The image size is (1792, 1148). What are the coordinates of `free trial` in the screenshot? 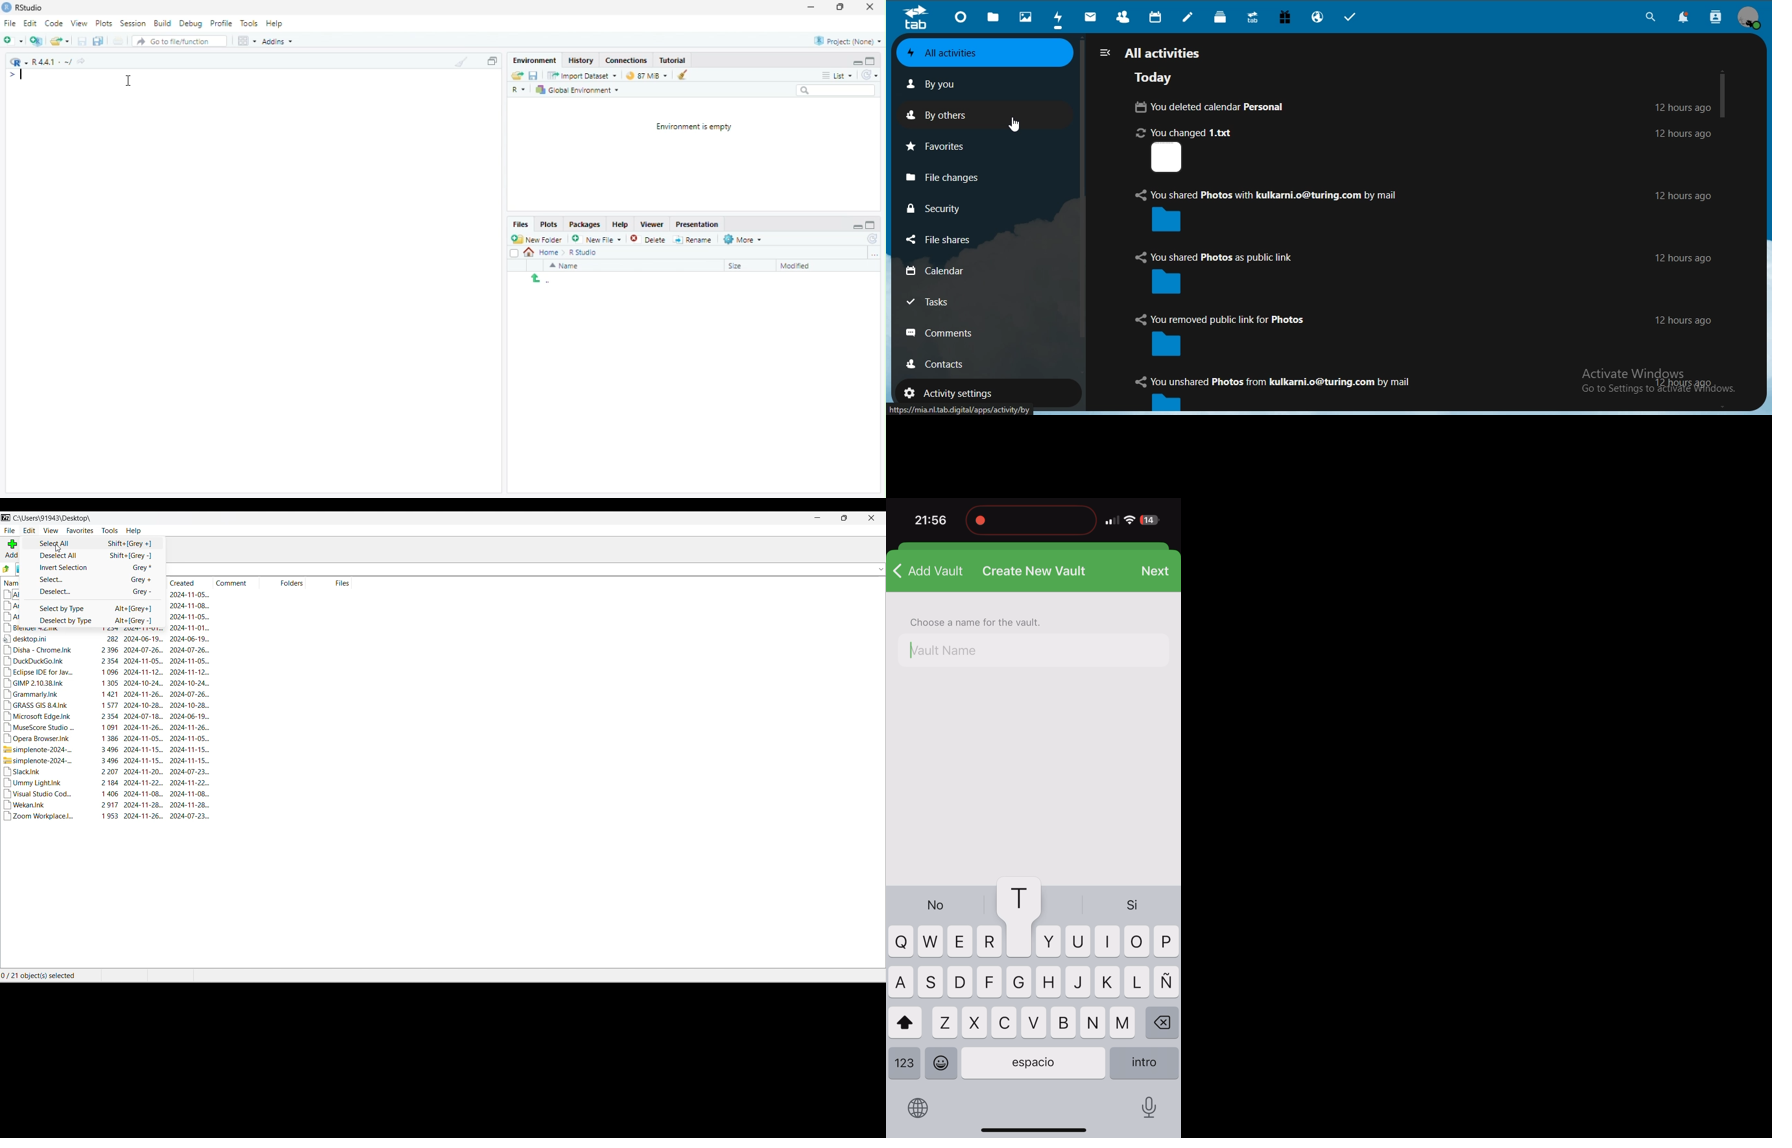 It's located at (1284, 17).